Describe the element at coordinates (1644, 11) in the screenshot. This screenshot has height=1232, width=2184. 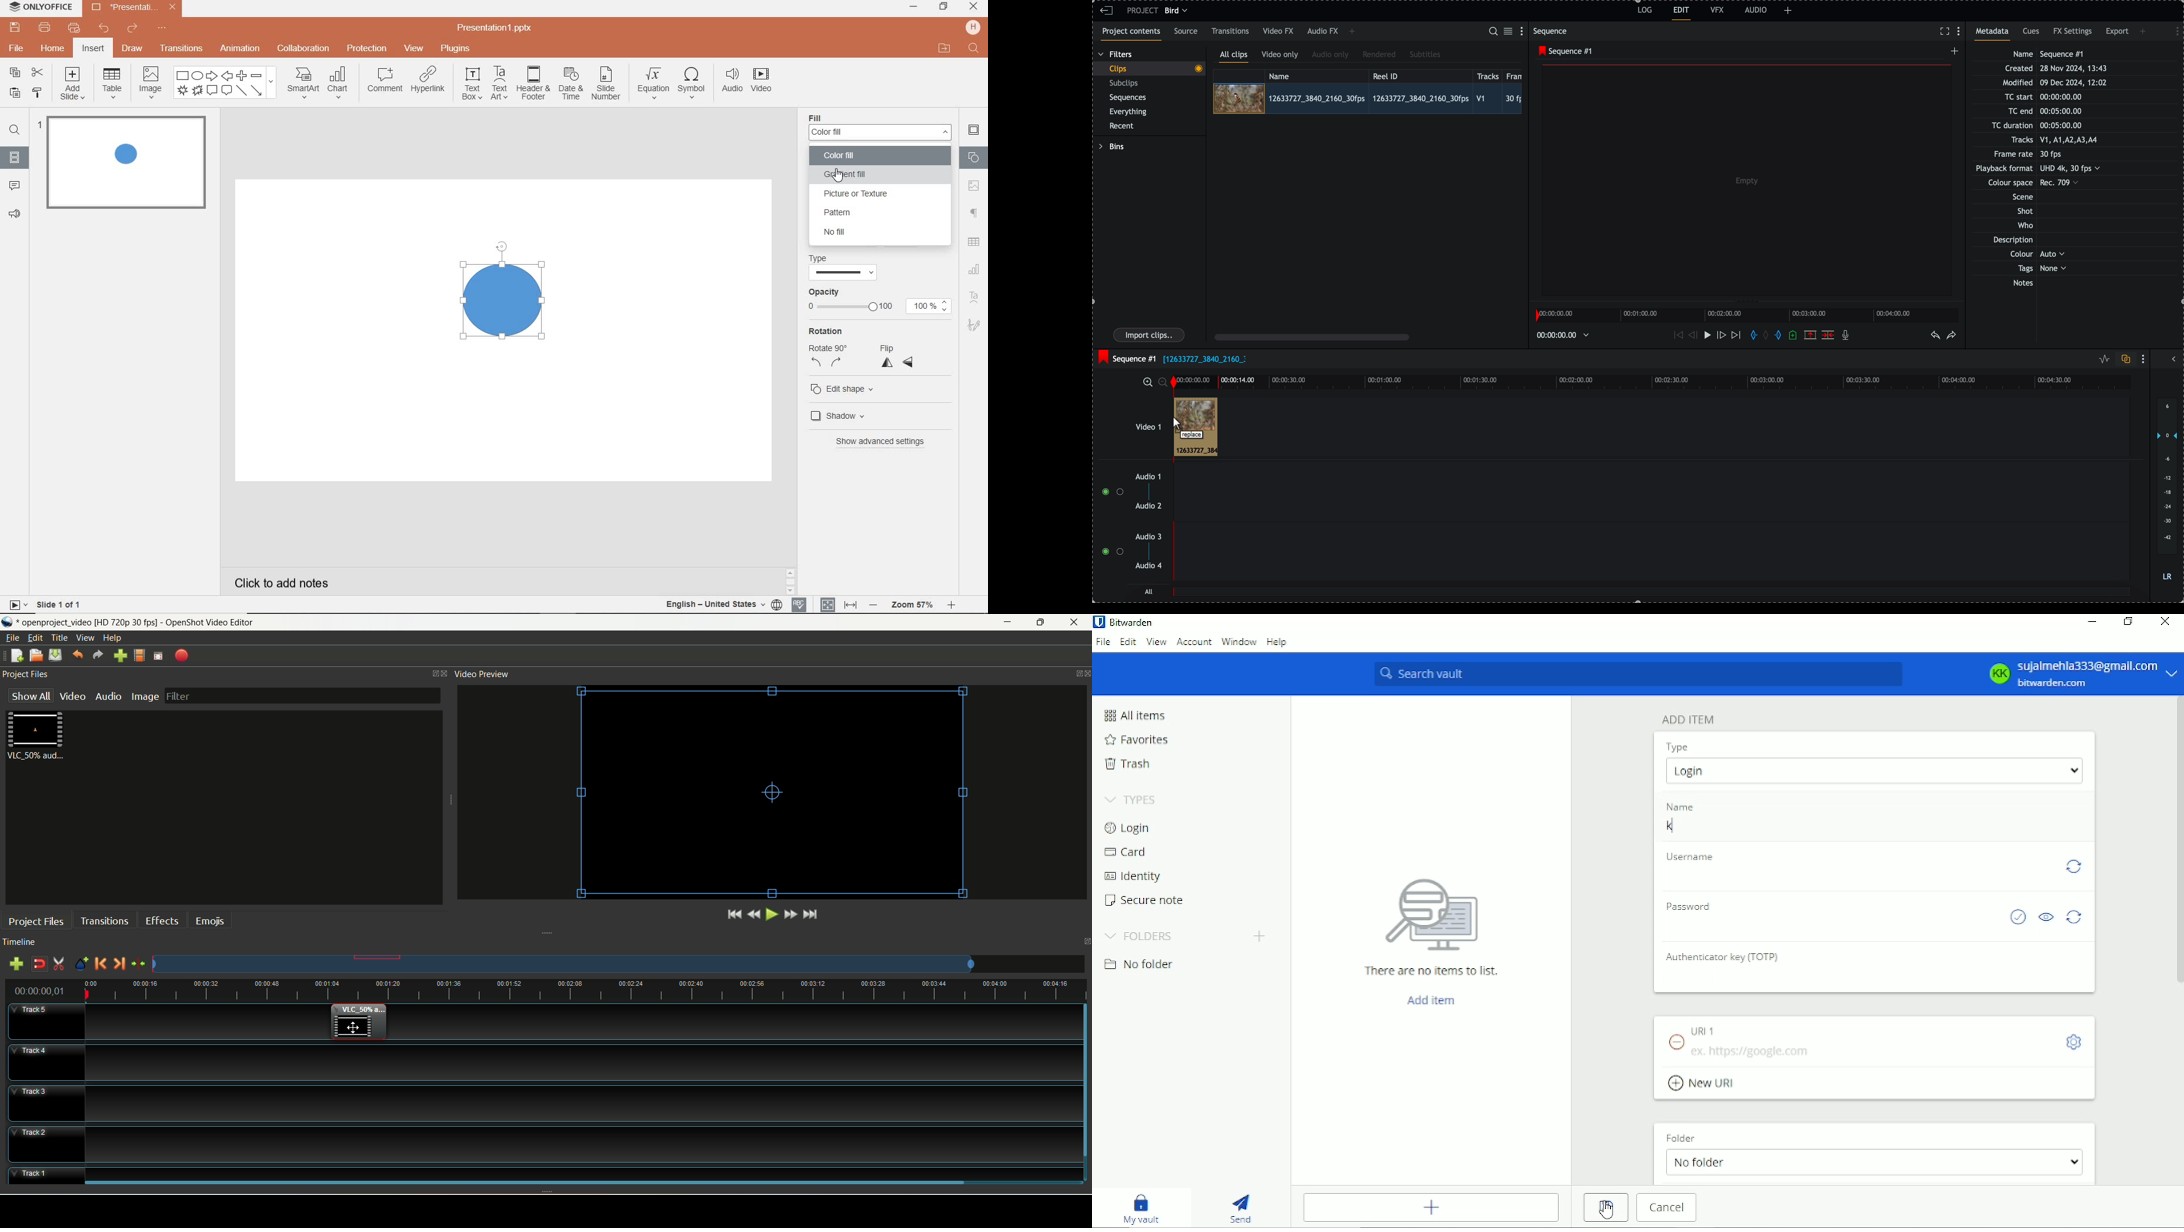
I see `log` at that location.